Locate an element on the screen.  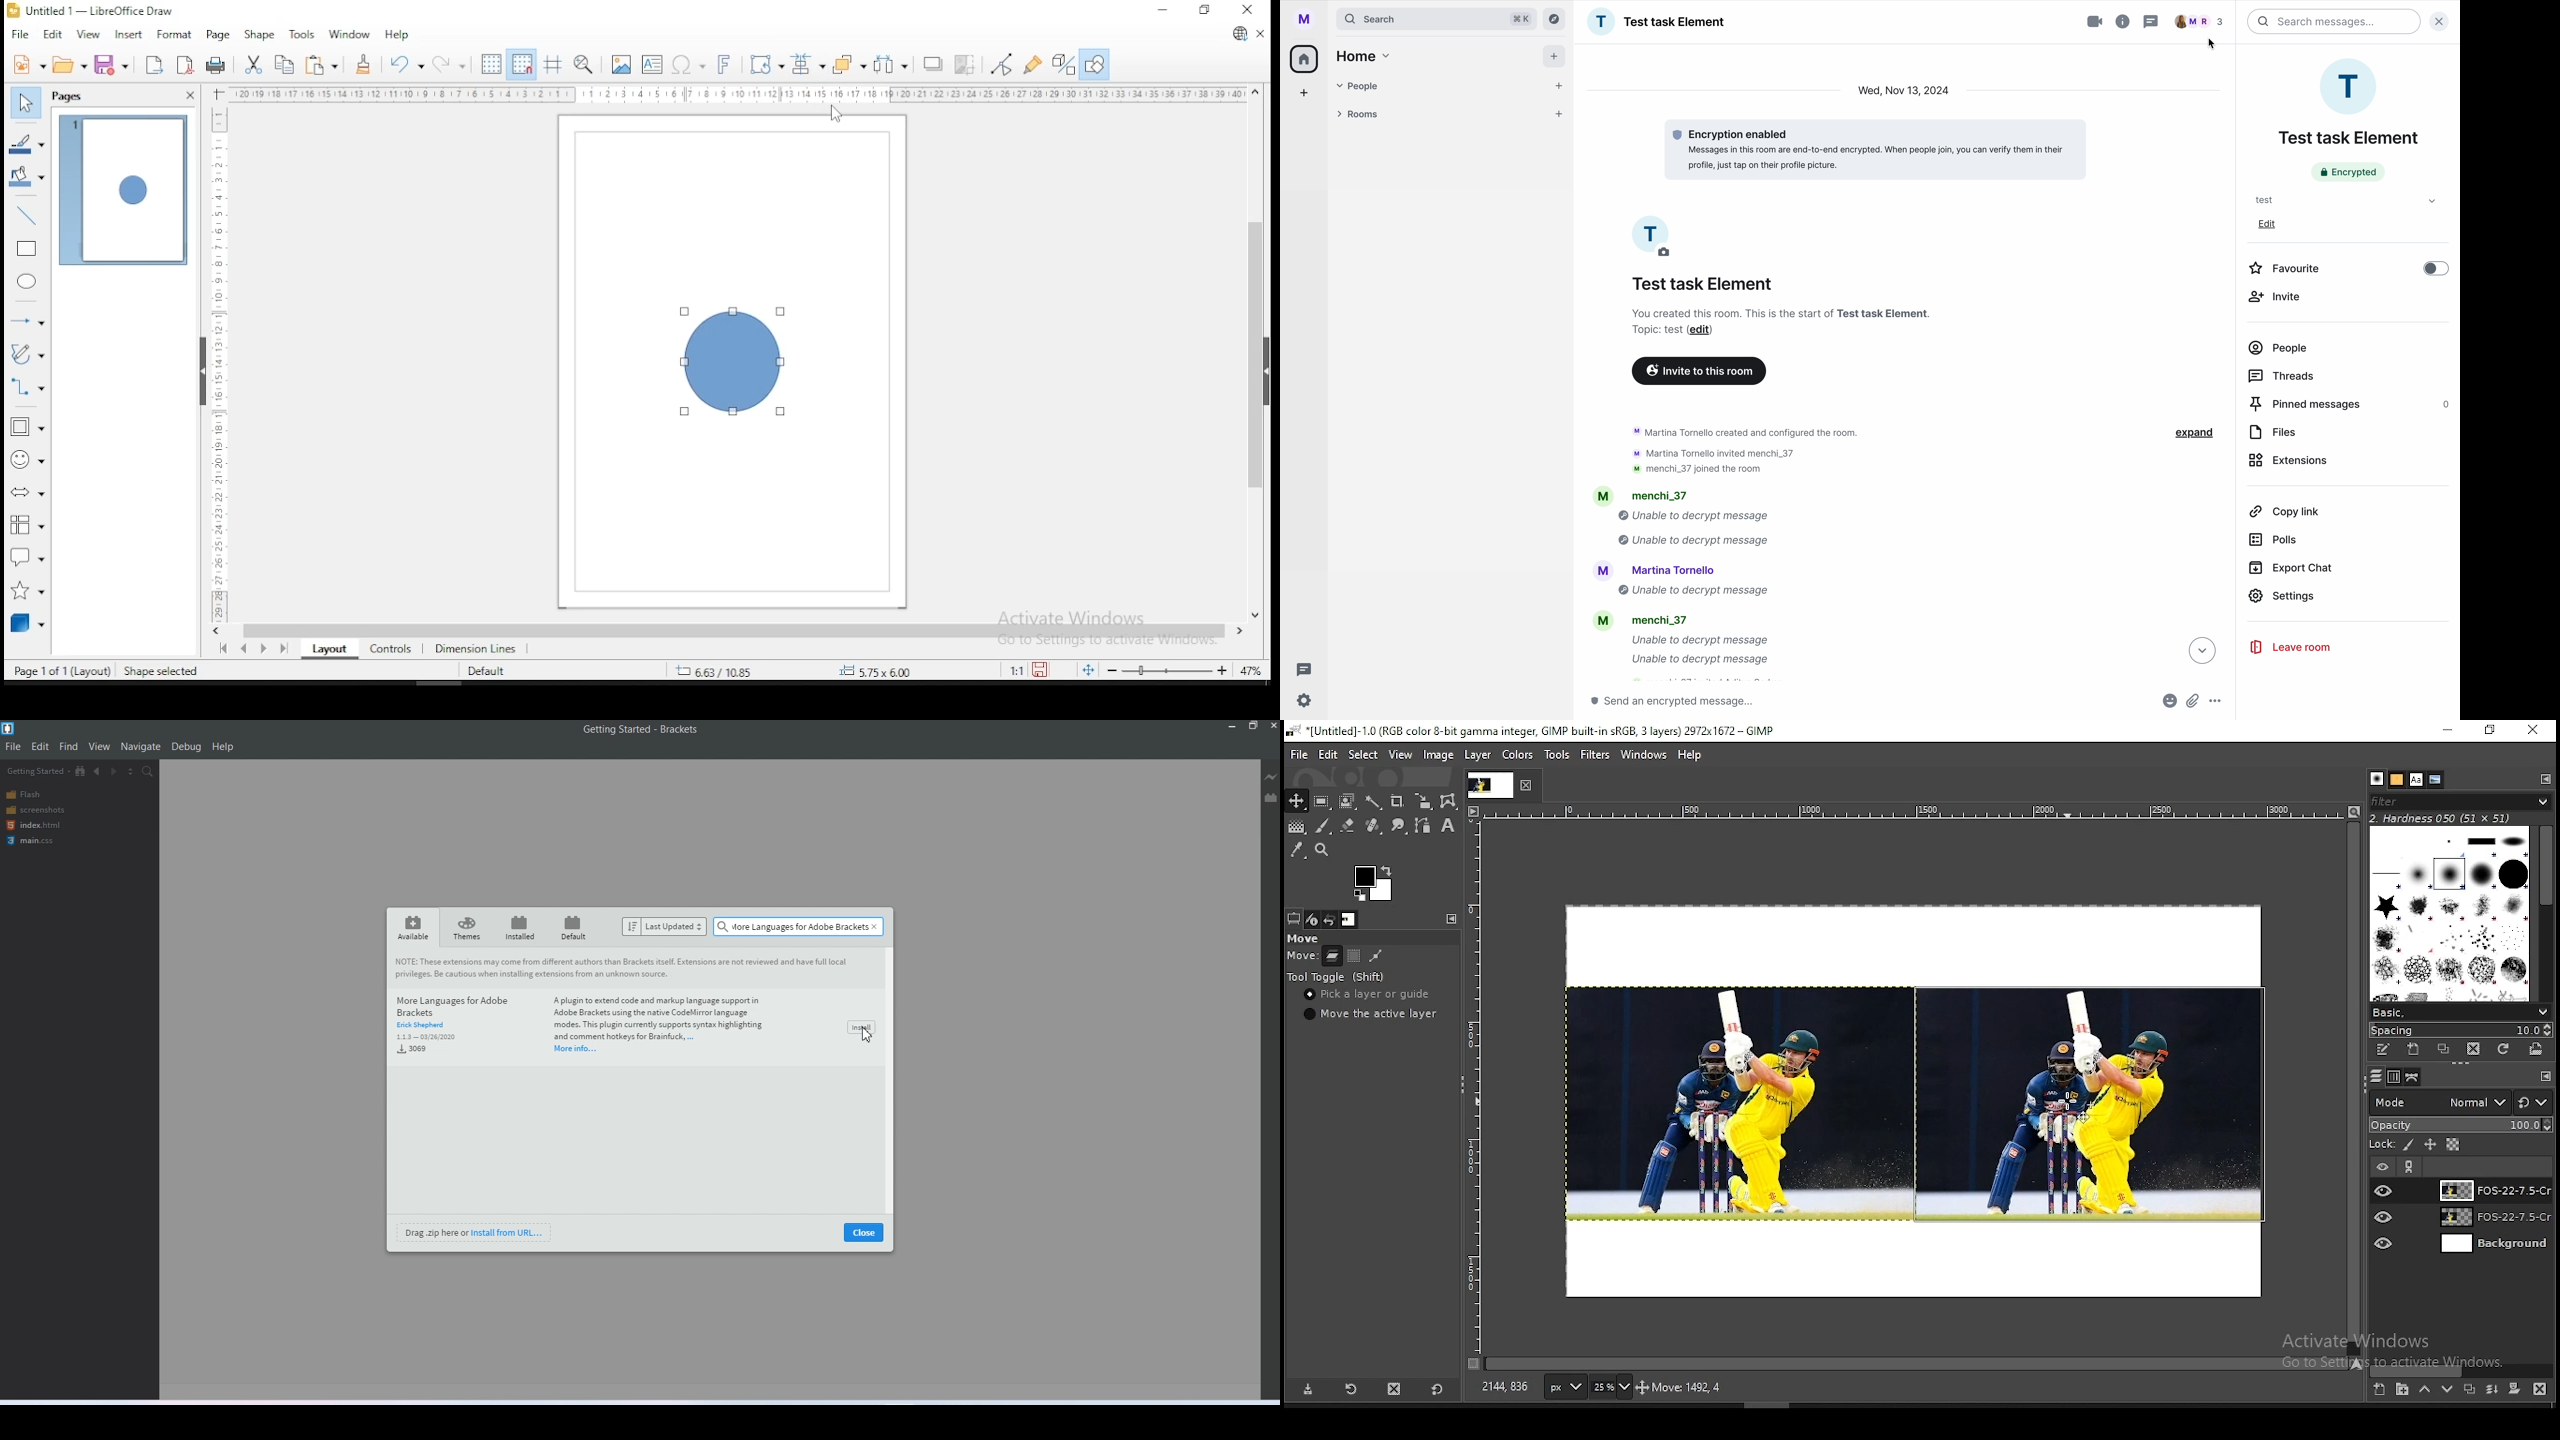
Help is located at coordinates (223, 747).